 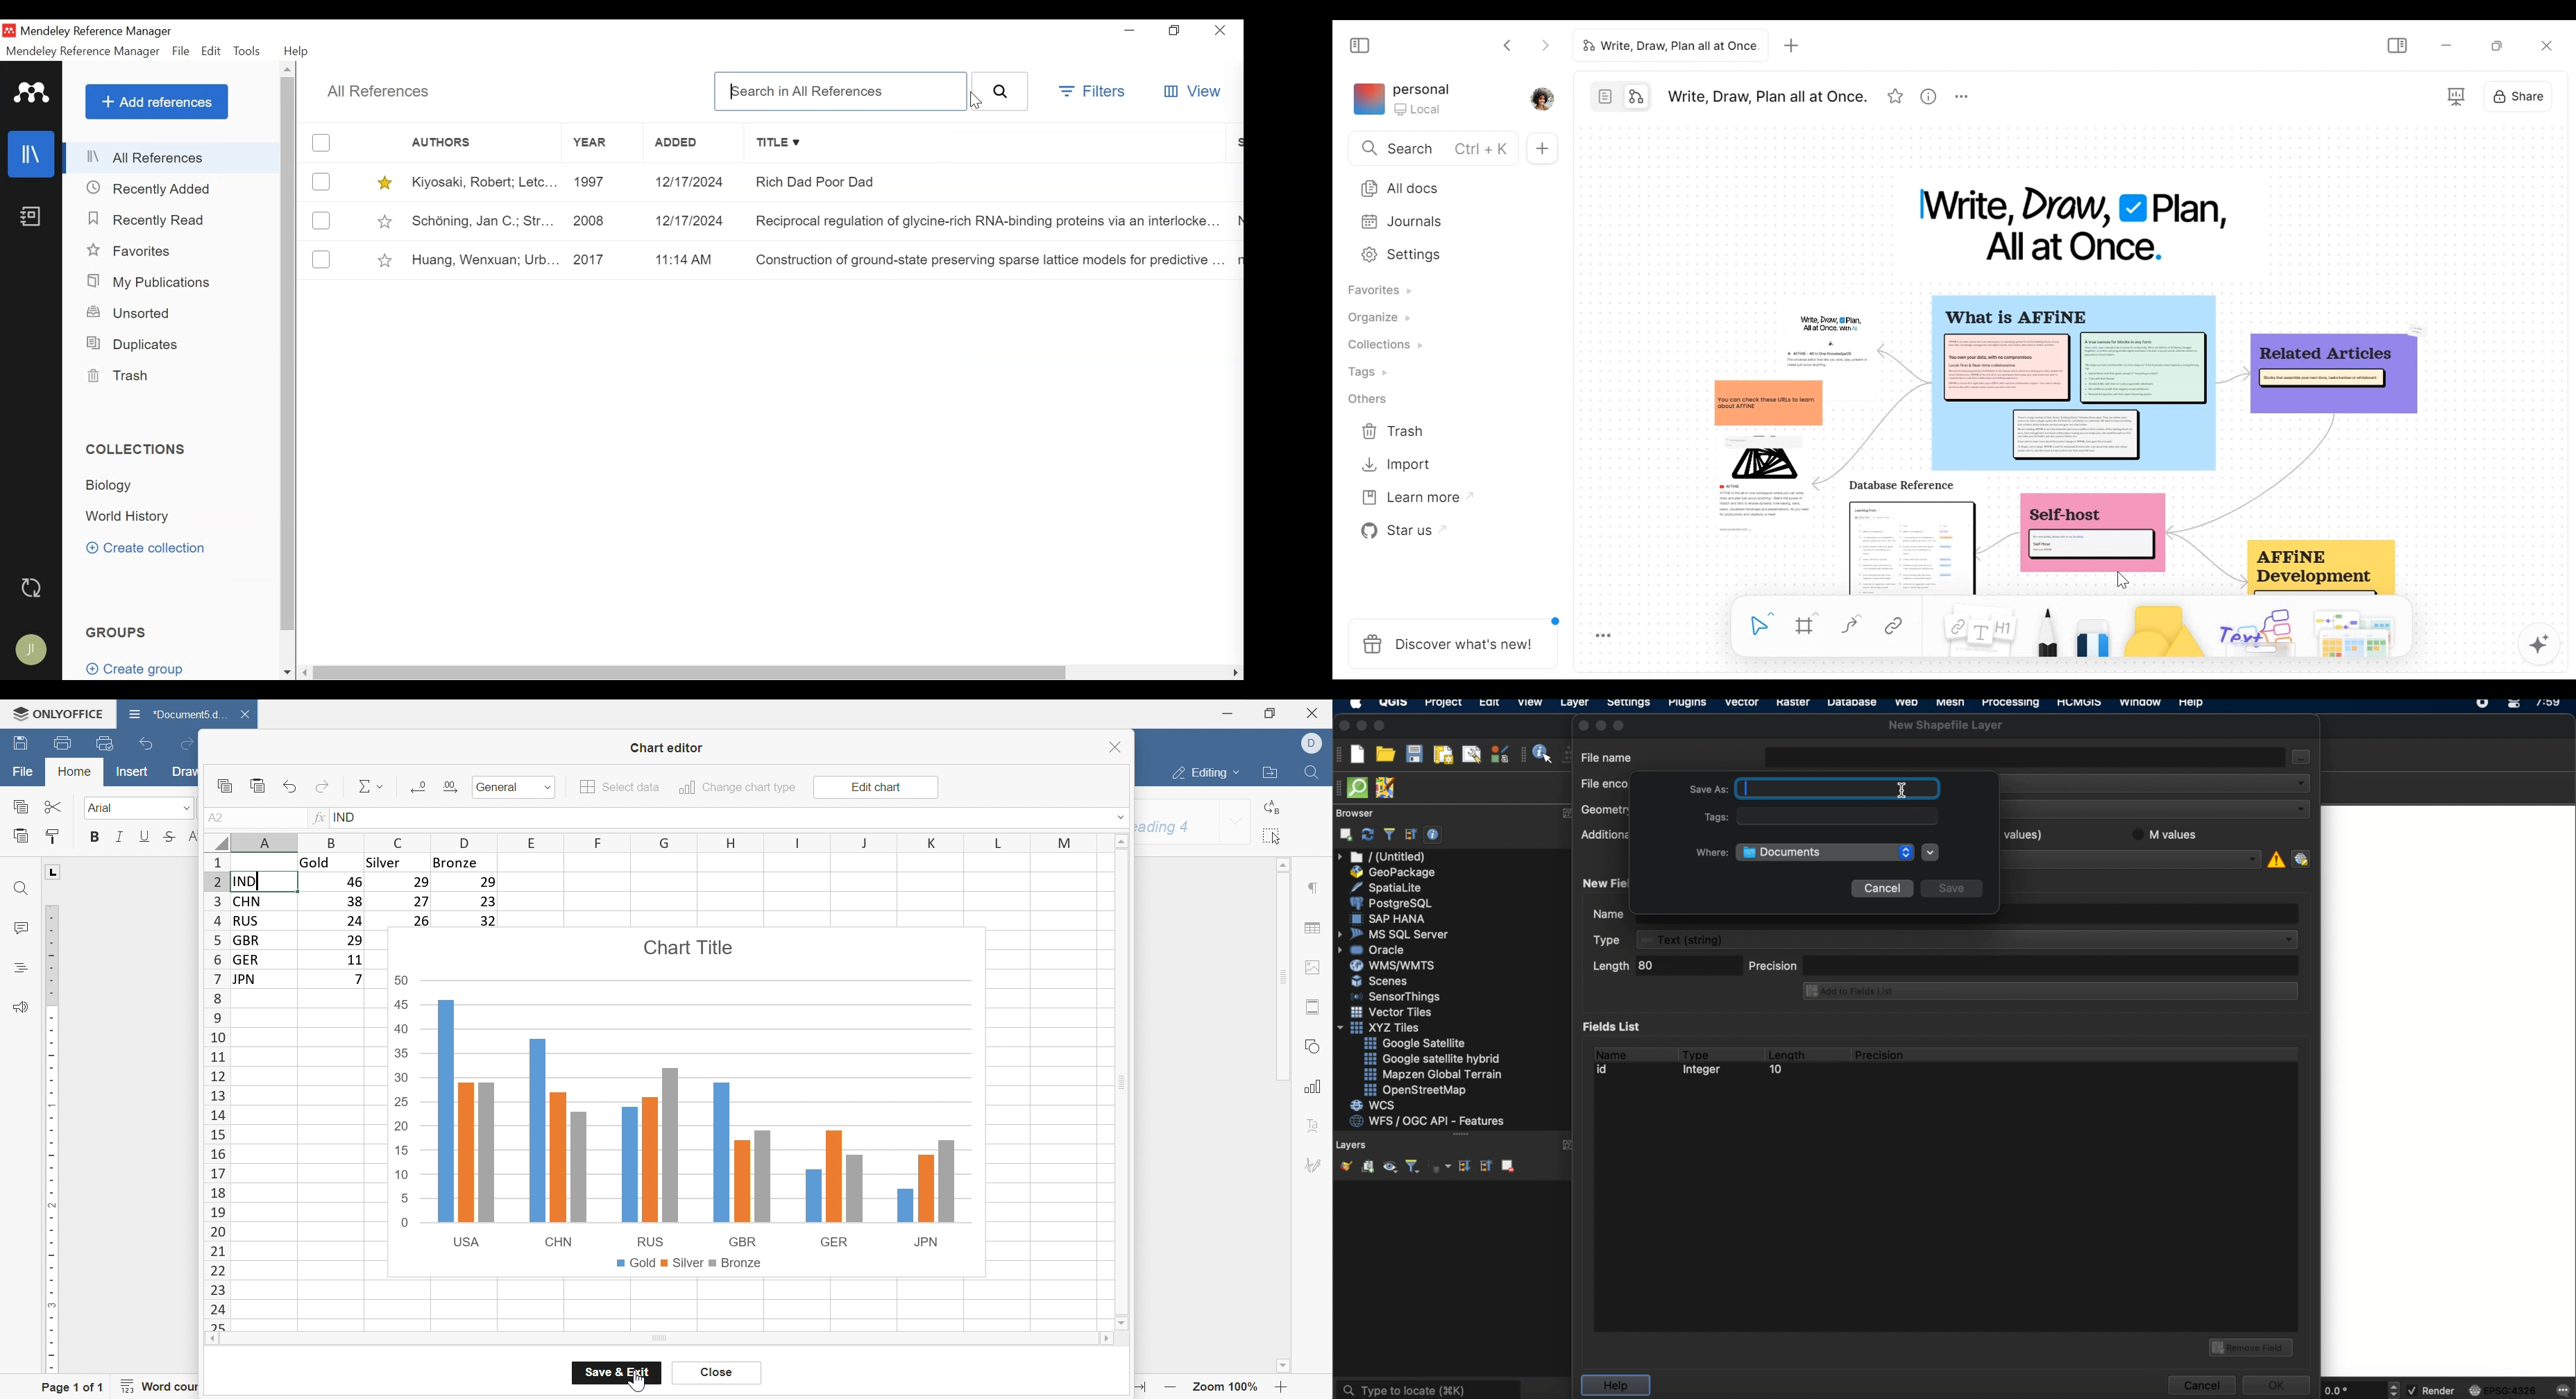 What do you see at coordinates (34, 651) in the screenshot?
I see `Avatar` at bounding box center [34, 651].